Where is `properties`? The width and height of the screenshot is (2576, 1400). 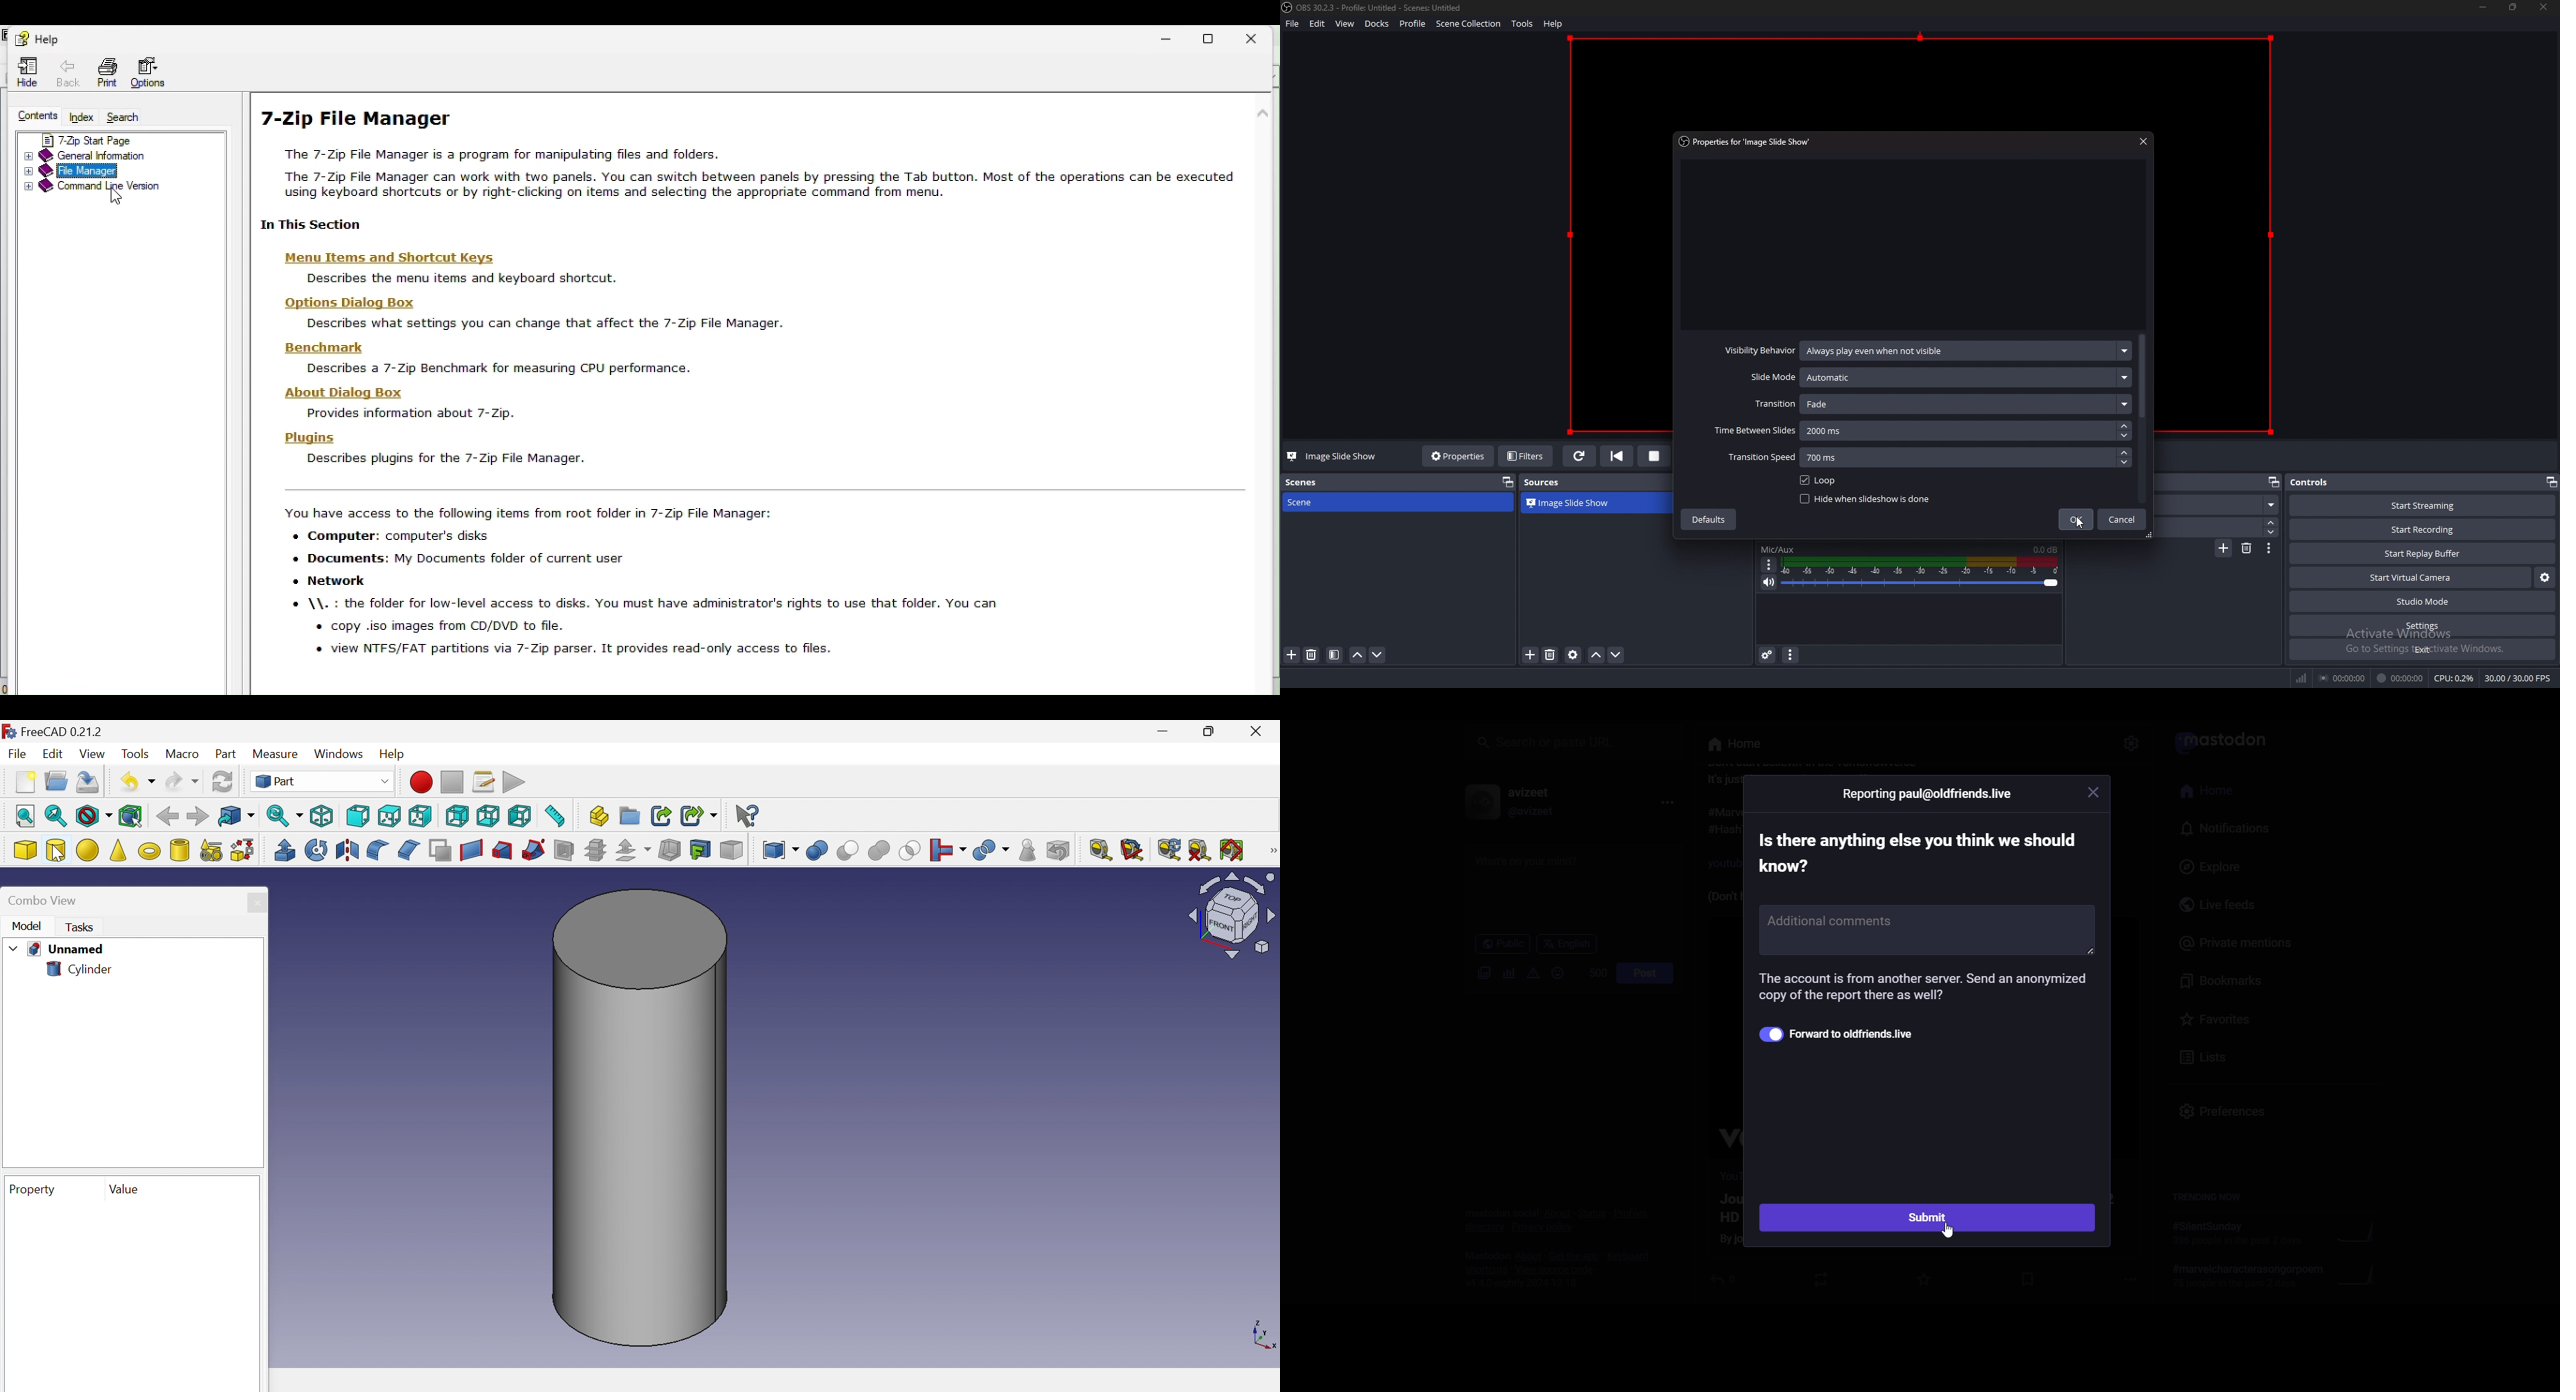 properties is located at coordinates (1459, 457).